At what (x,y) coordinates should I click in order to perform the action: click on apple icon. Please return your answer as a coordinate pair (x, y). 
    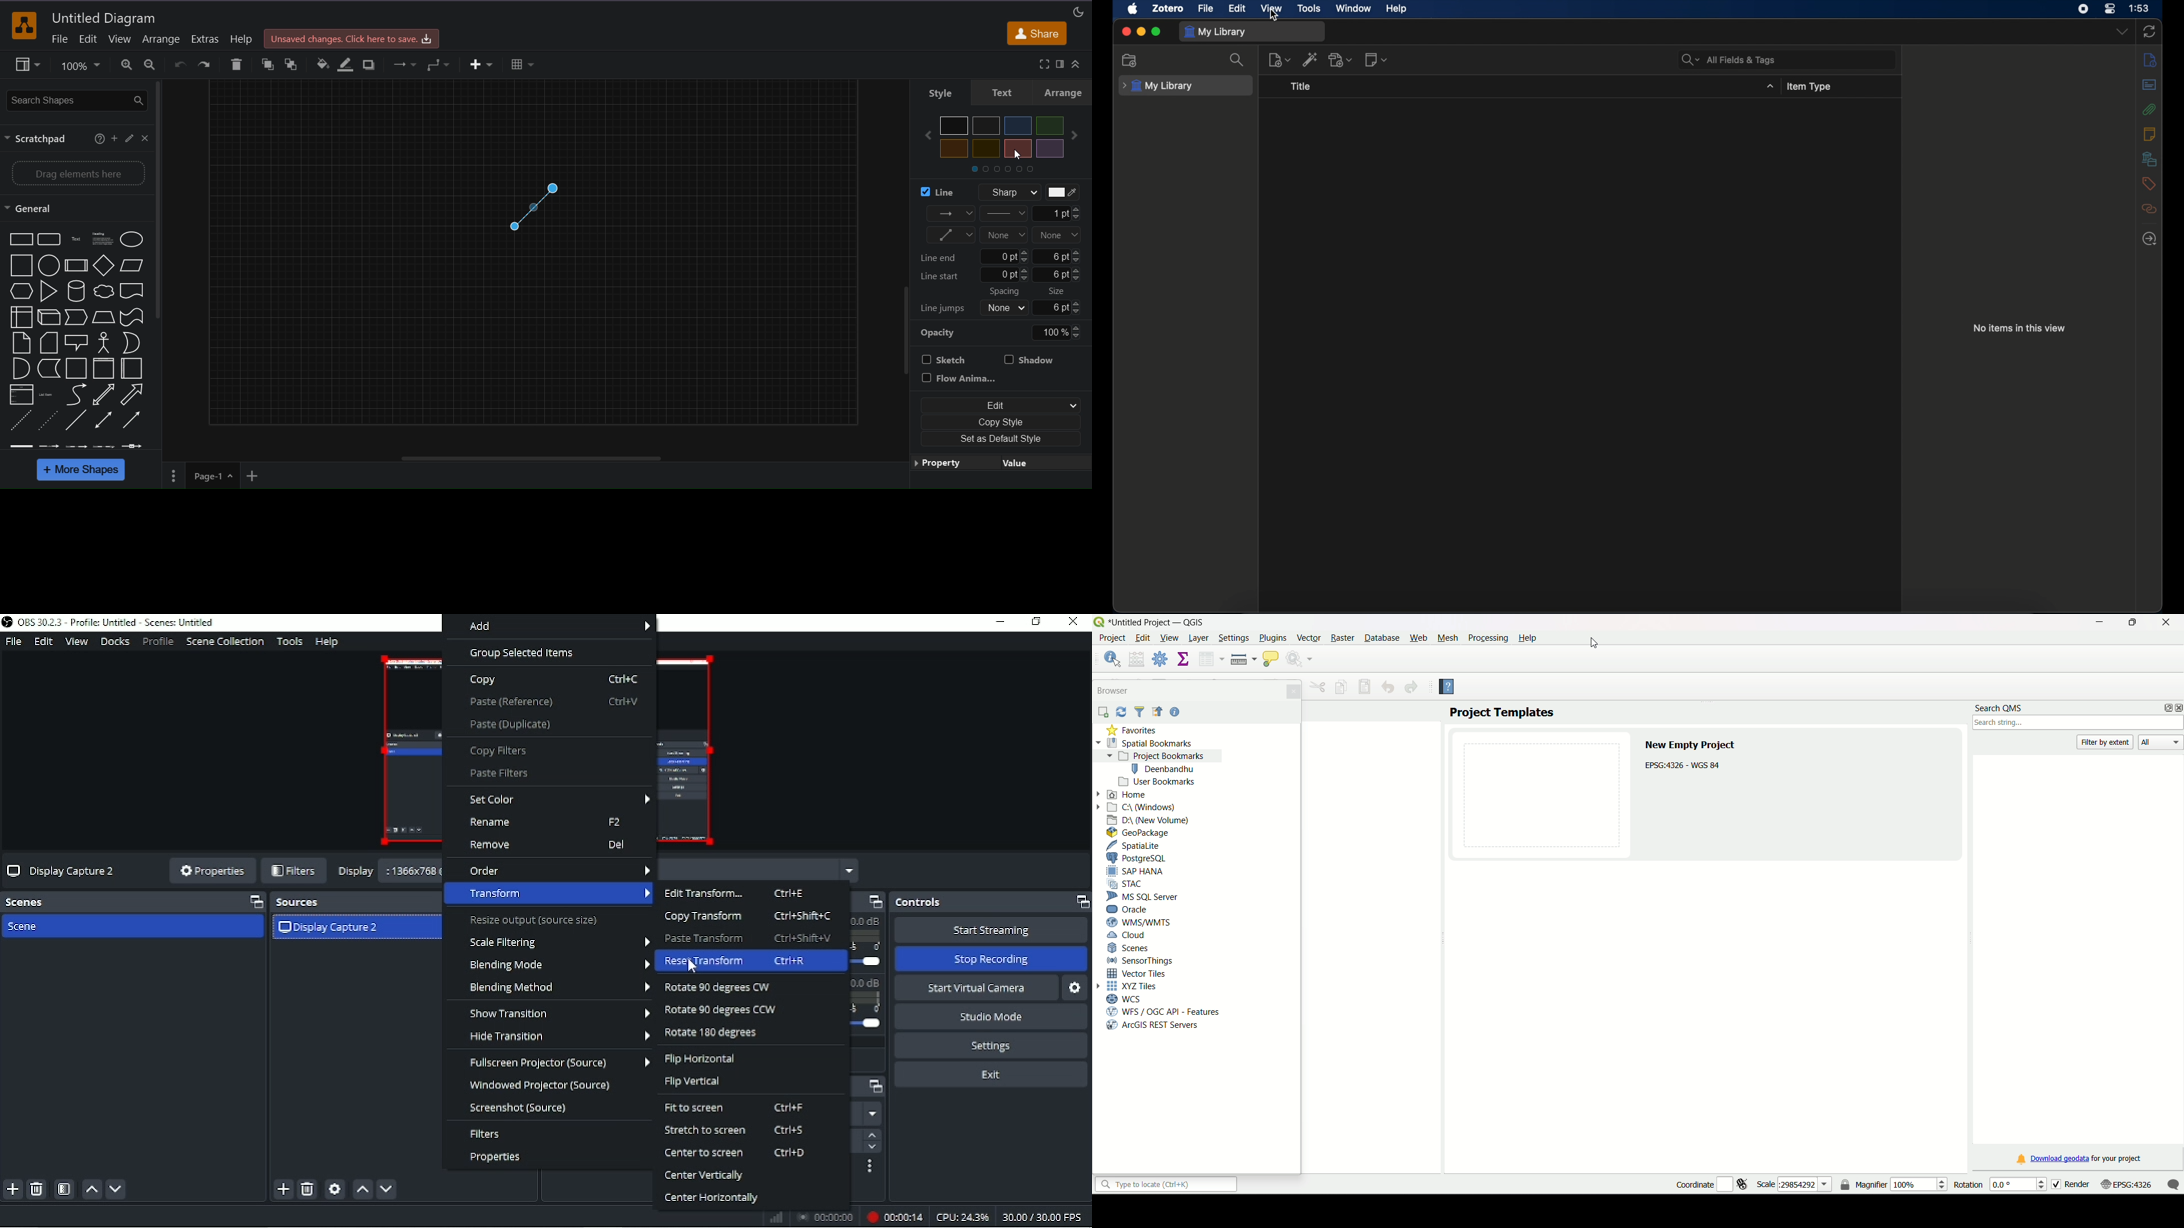
    Looking at the image, I should click on (1133, 9).